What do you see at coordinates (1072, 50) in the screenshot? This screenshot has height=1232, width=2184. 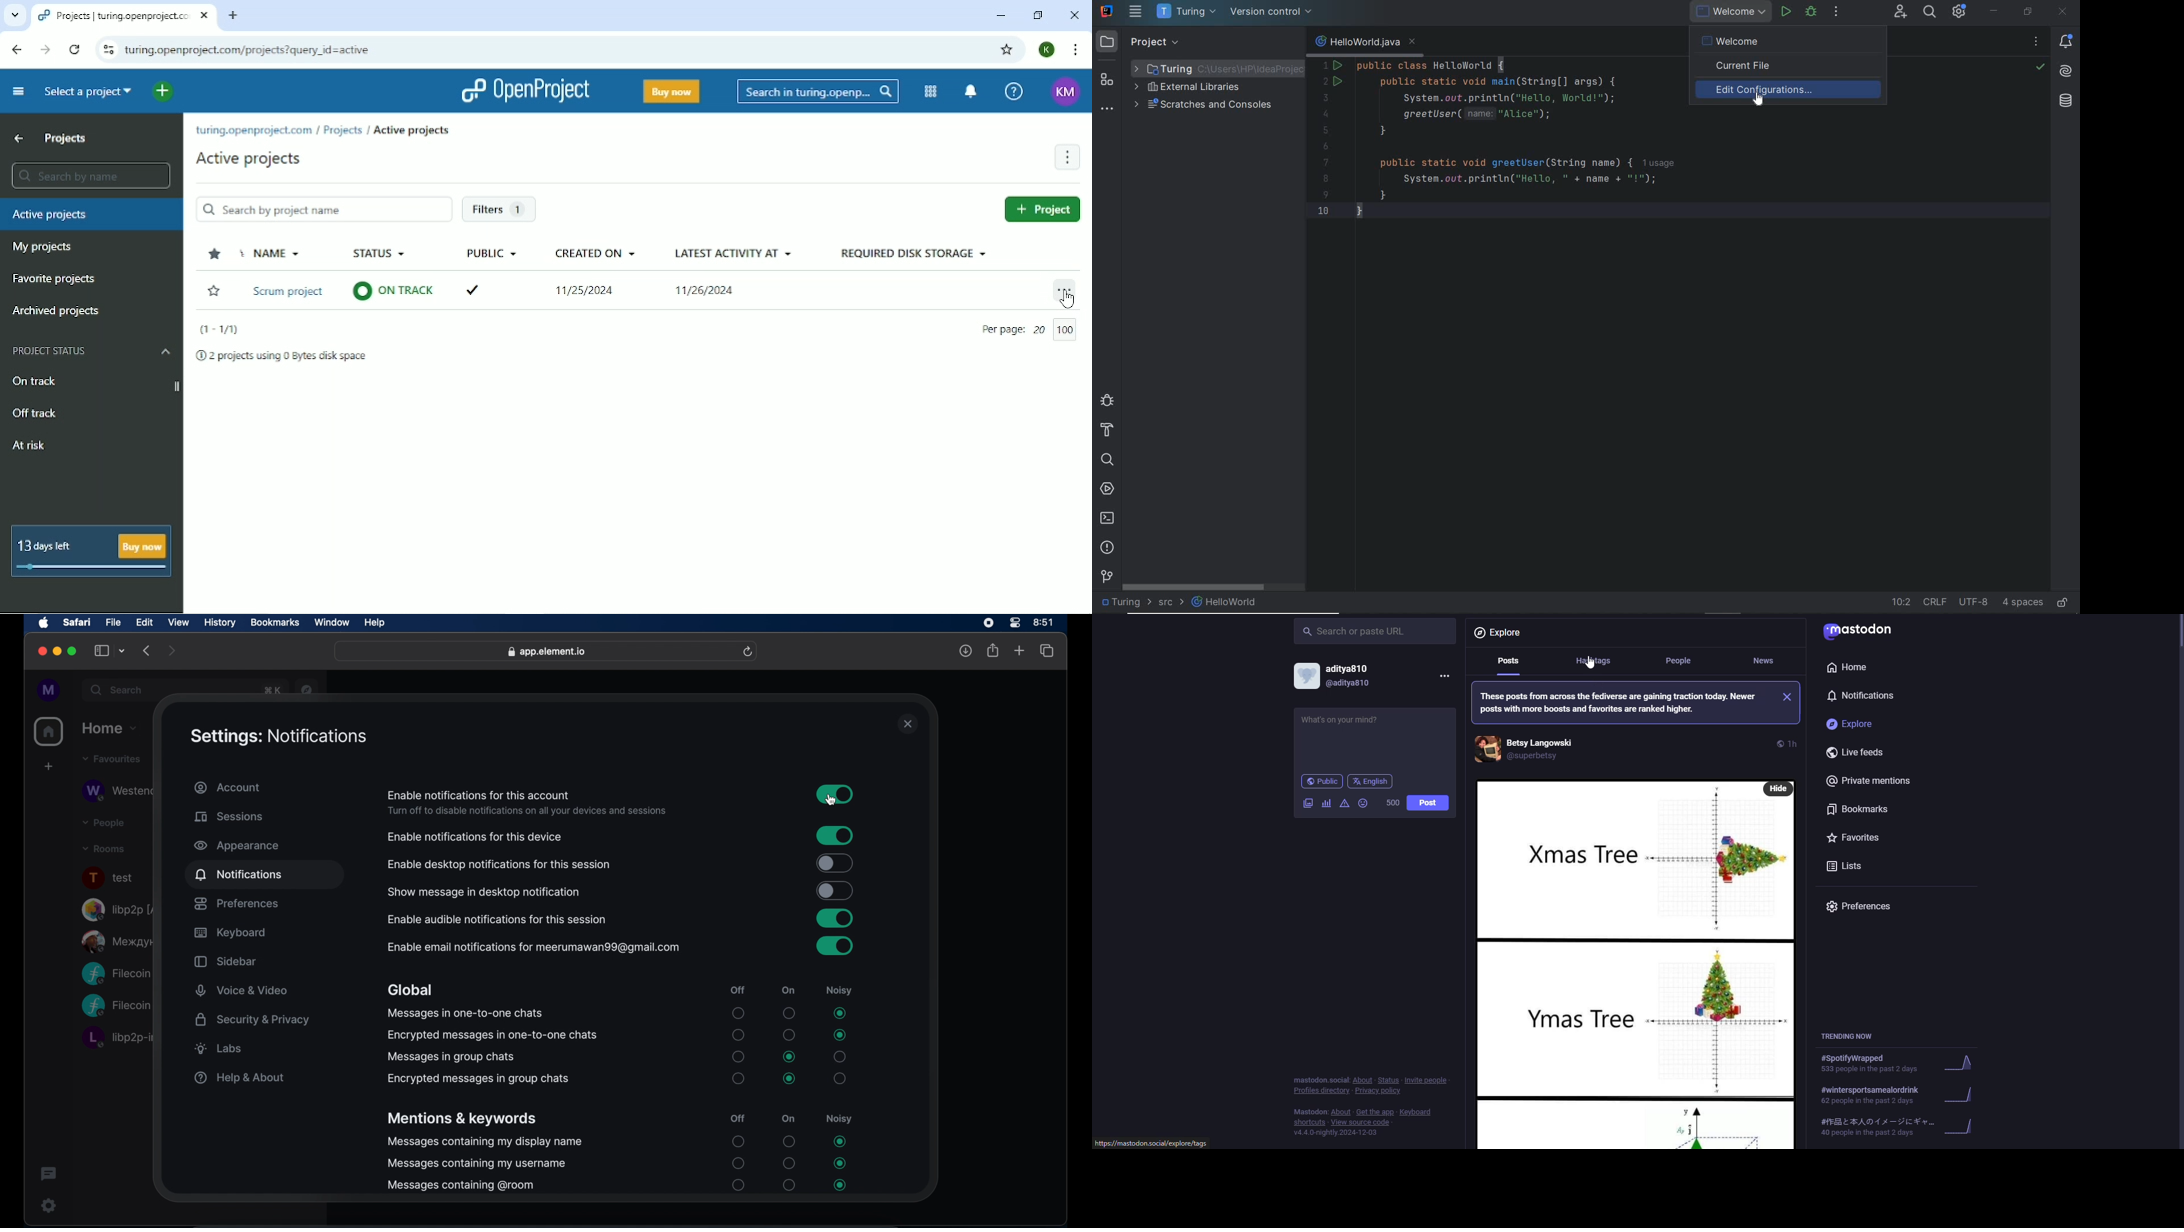 I see `Customize and control google chrome` at bounding box center [1072, 50].